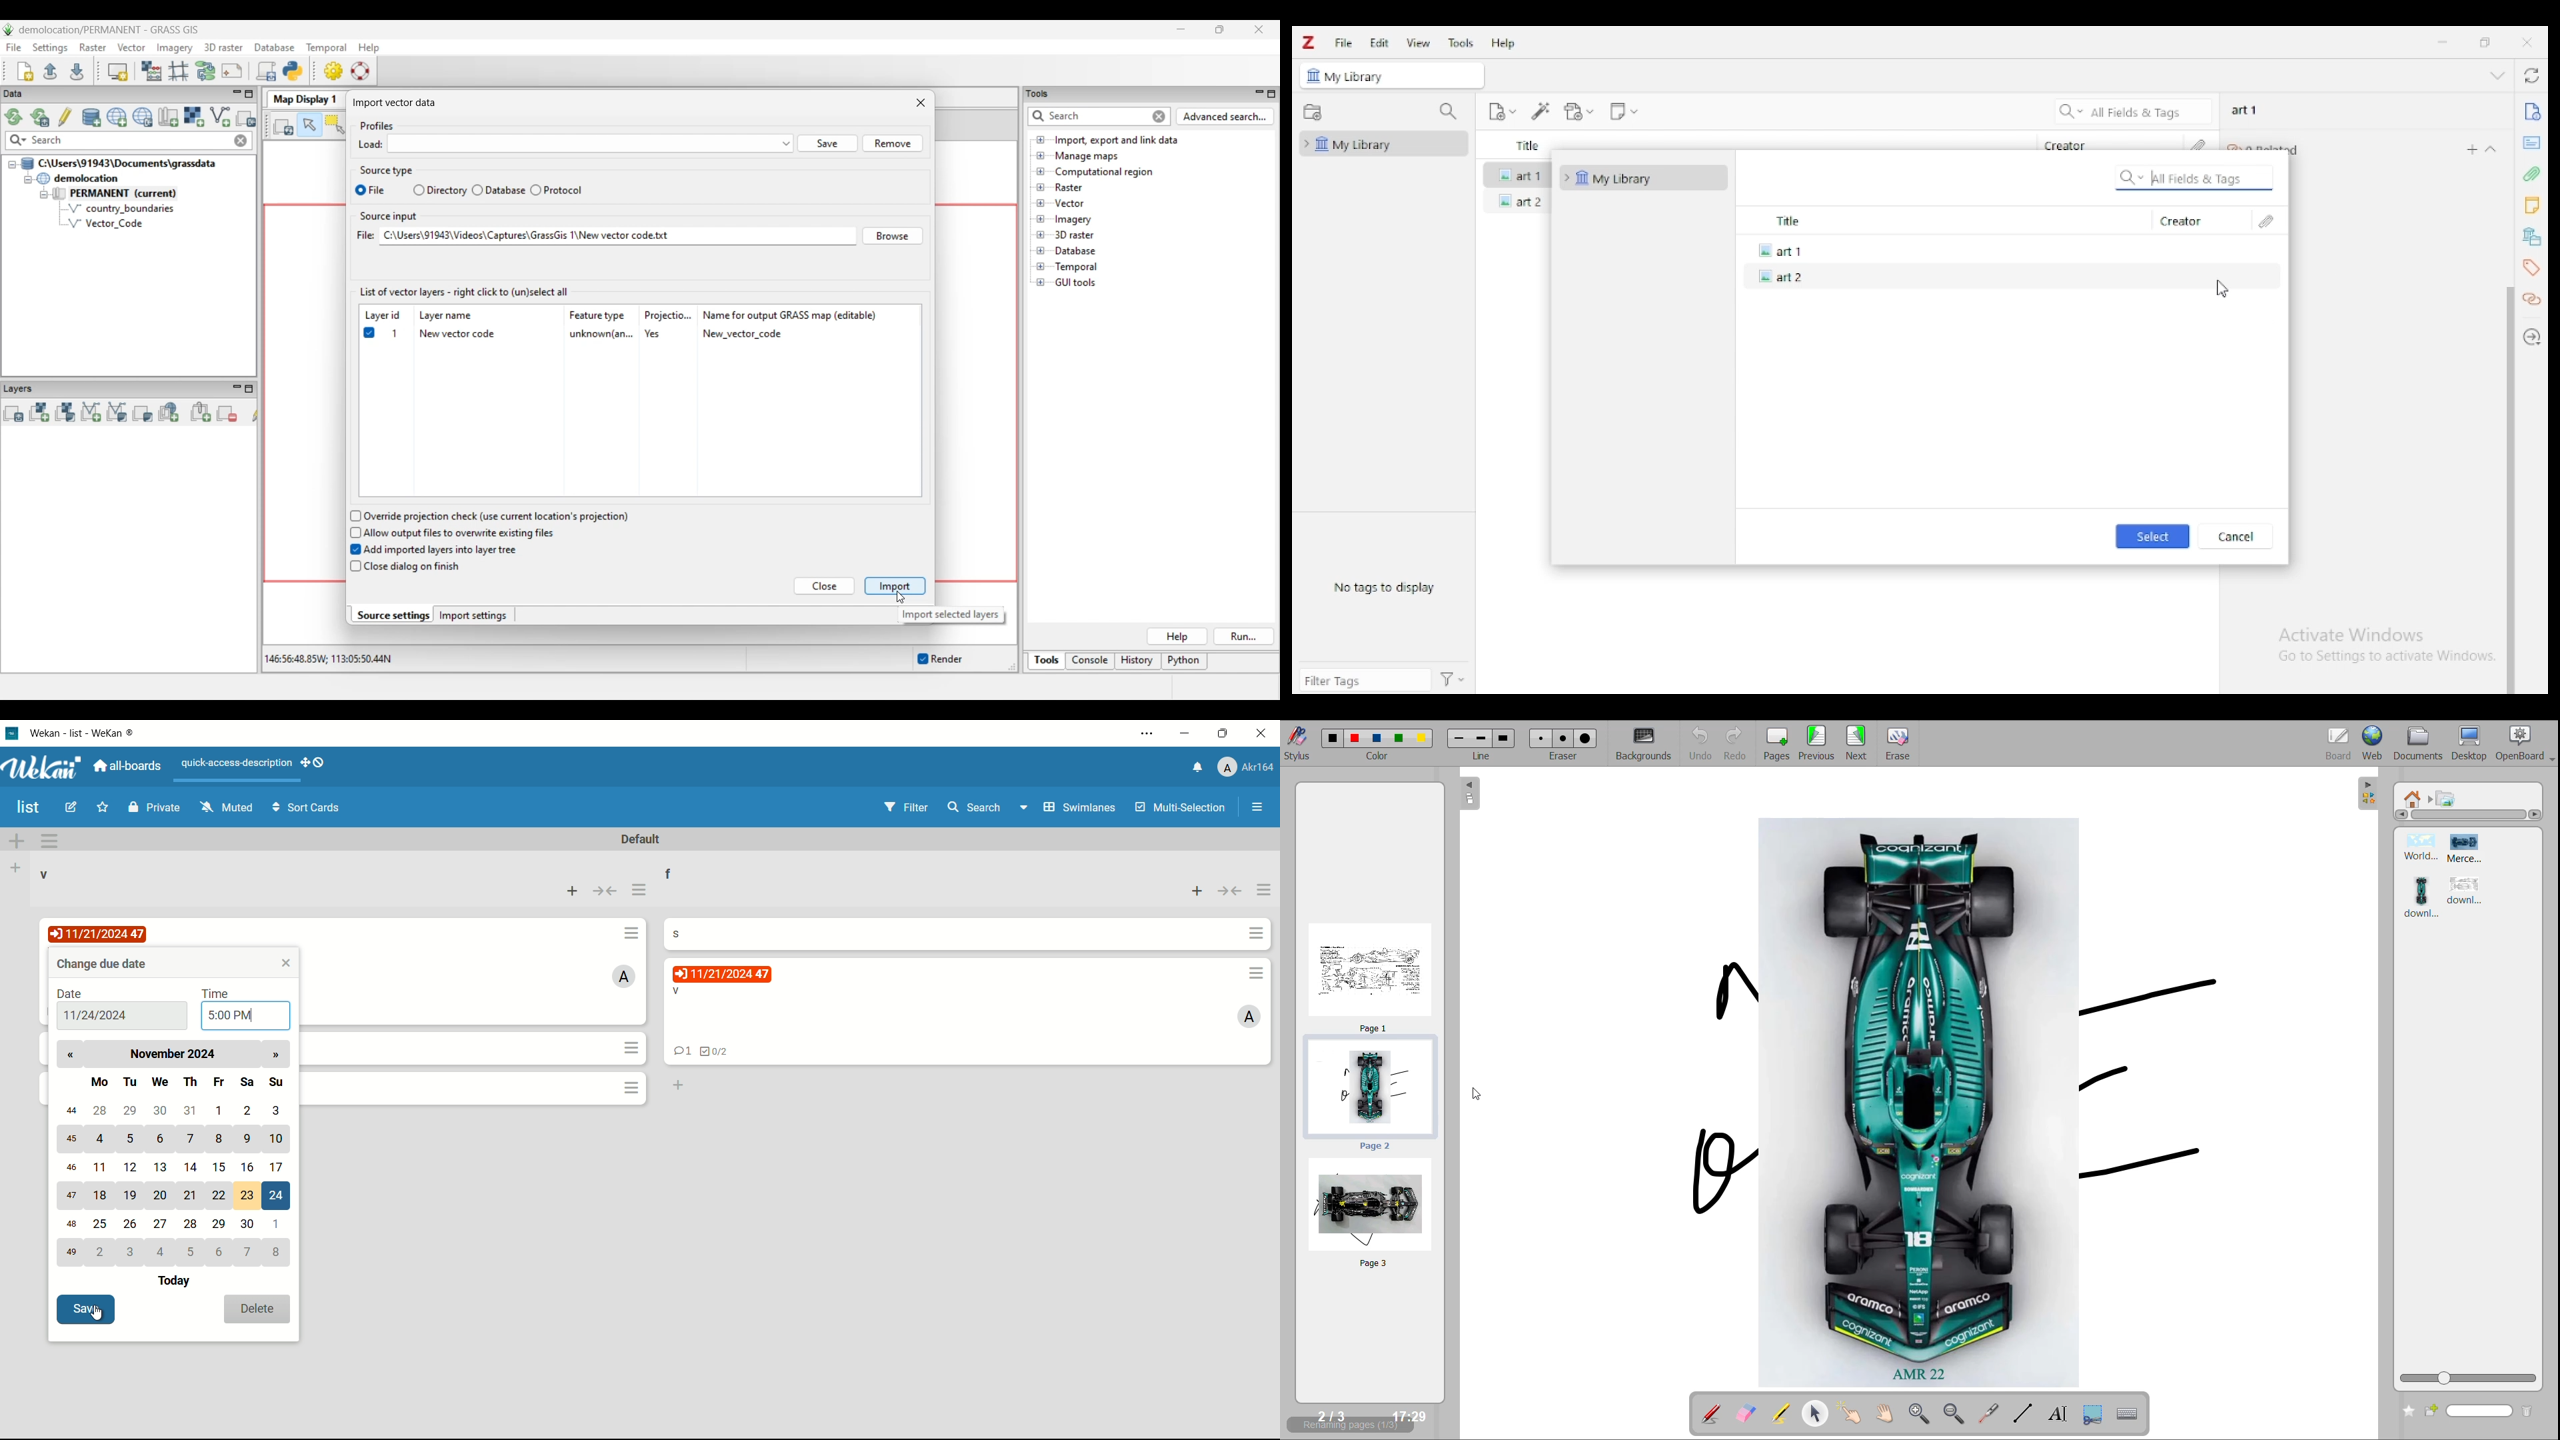 This screenshot has width=2576, height=1456. What do you see at coordinates (133, 1167) in the screenshot?
I see `12` at bounding box center [133, 1167].